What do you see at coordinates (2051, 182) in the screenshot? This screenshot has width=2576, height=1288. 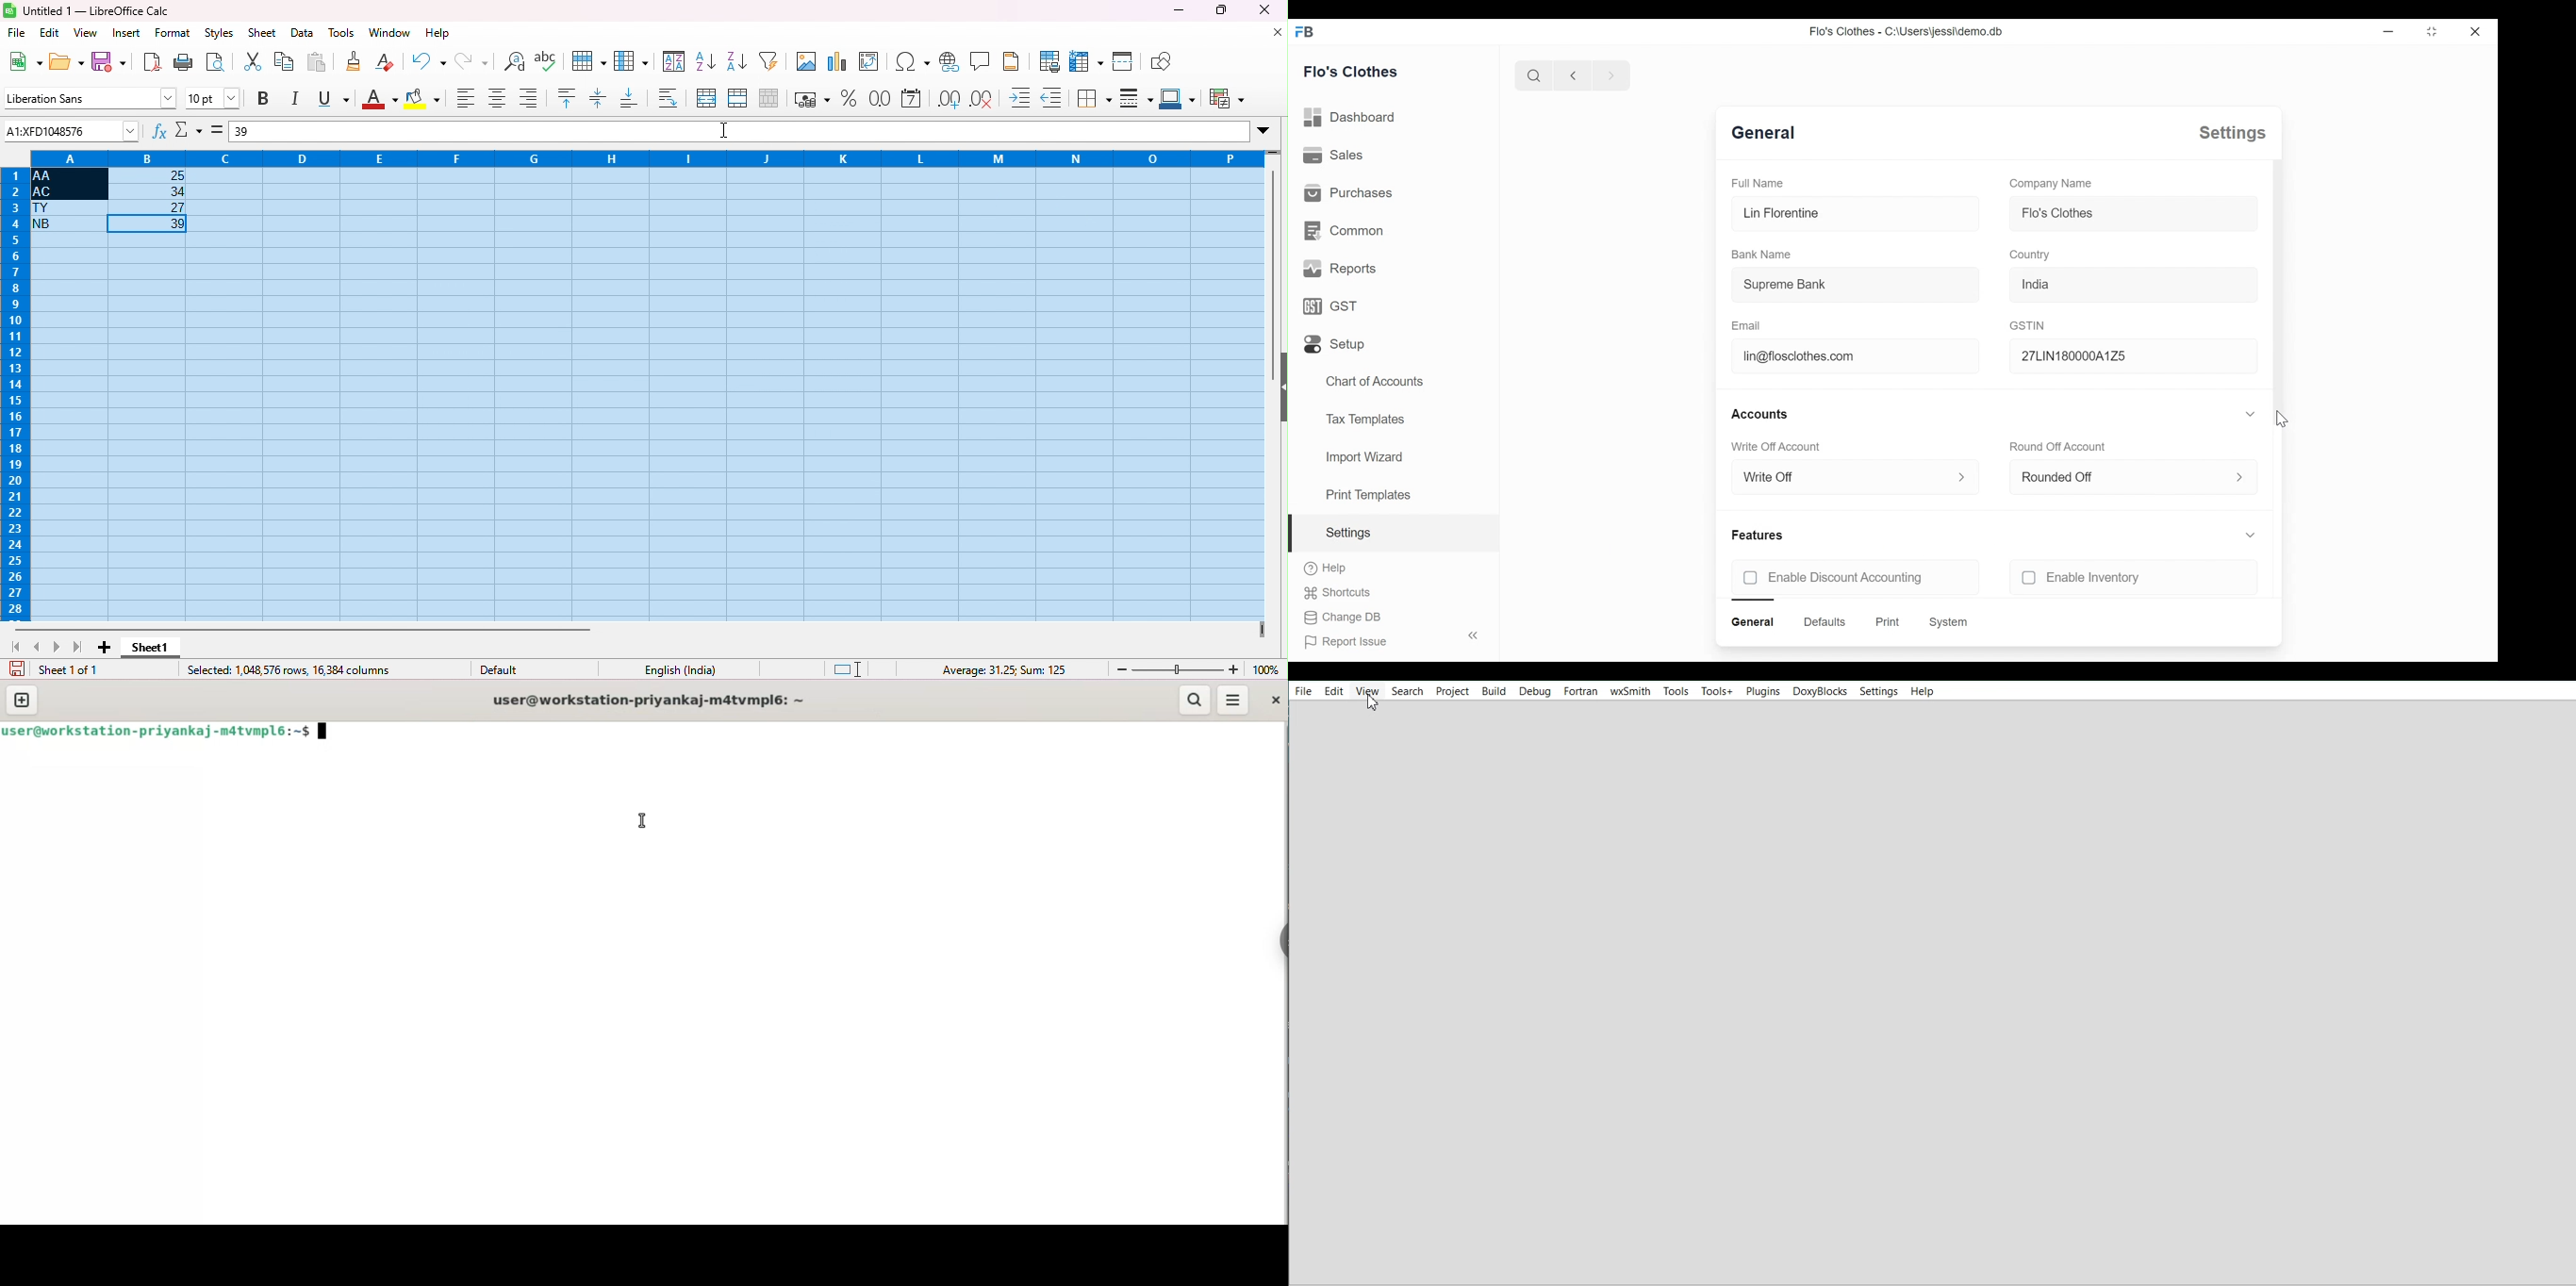 I see `Company Name` at bounding box center [2051, 182].